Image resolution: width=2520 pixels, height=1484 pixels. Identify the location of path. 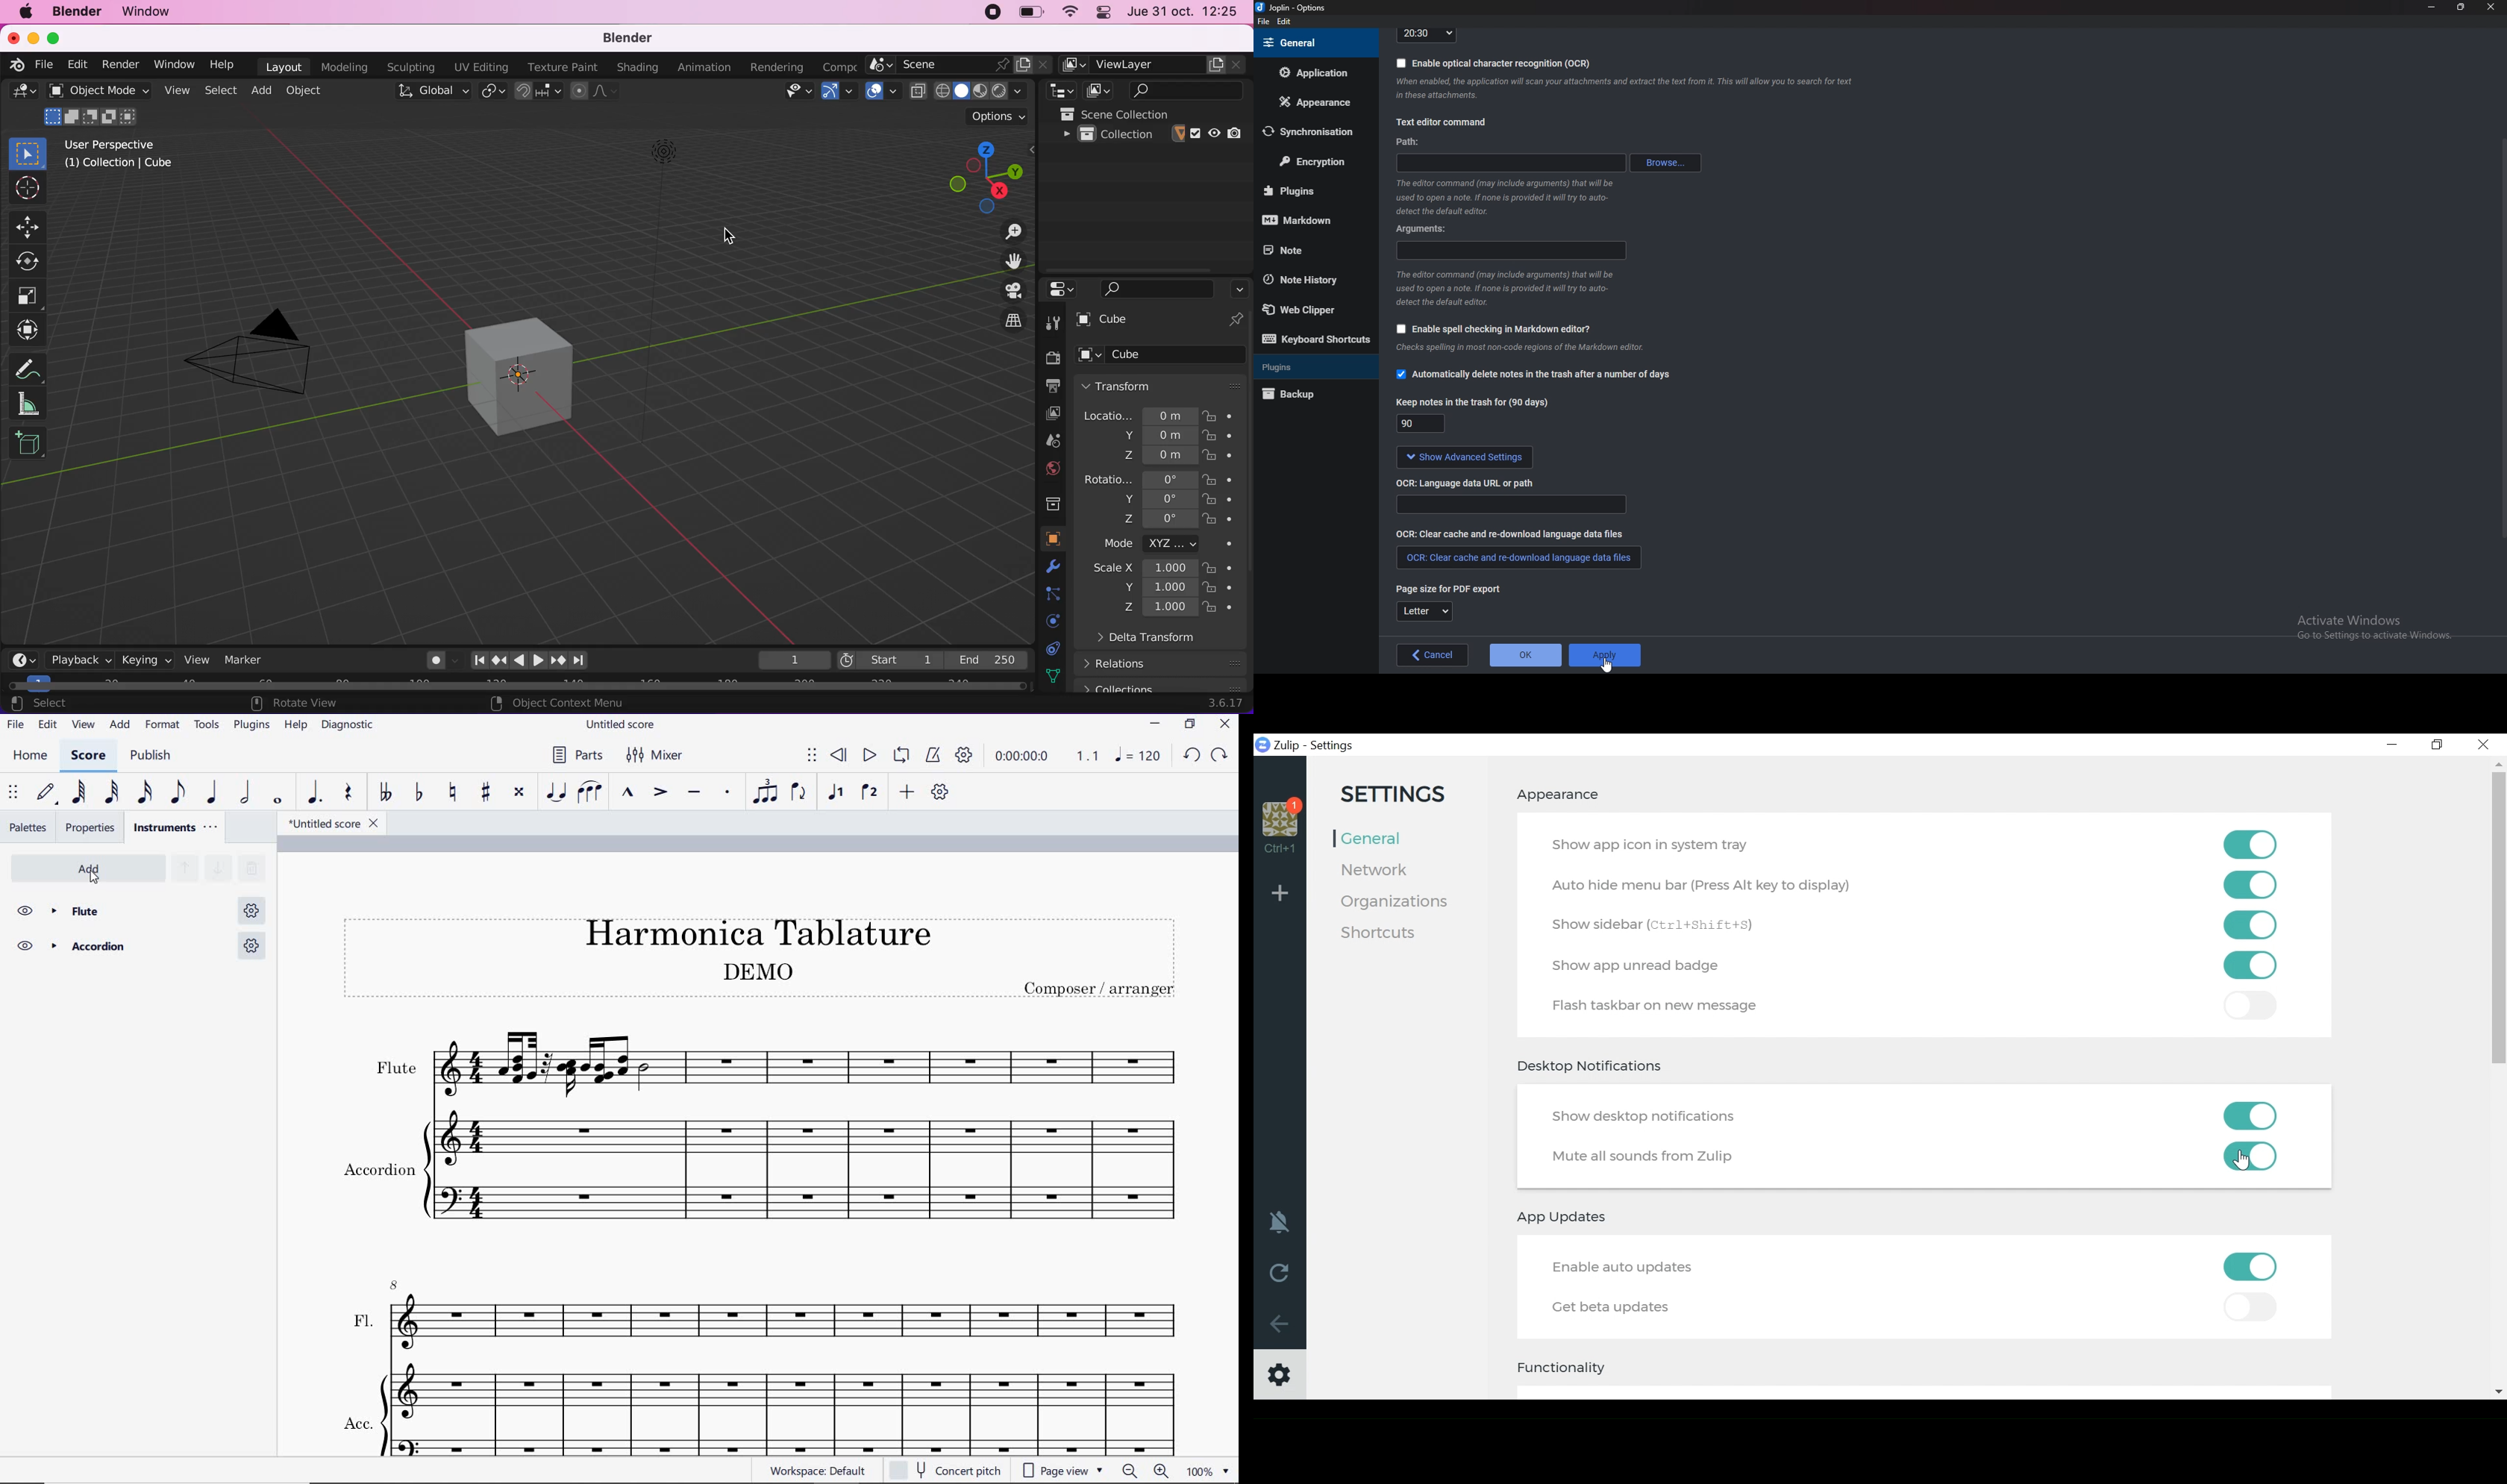
(1410, 142).